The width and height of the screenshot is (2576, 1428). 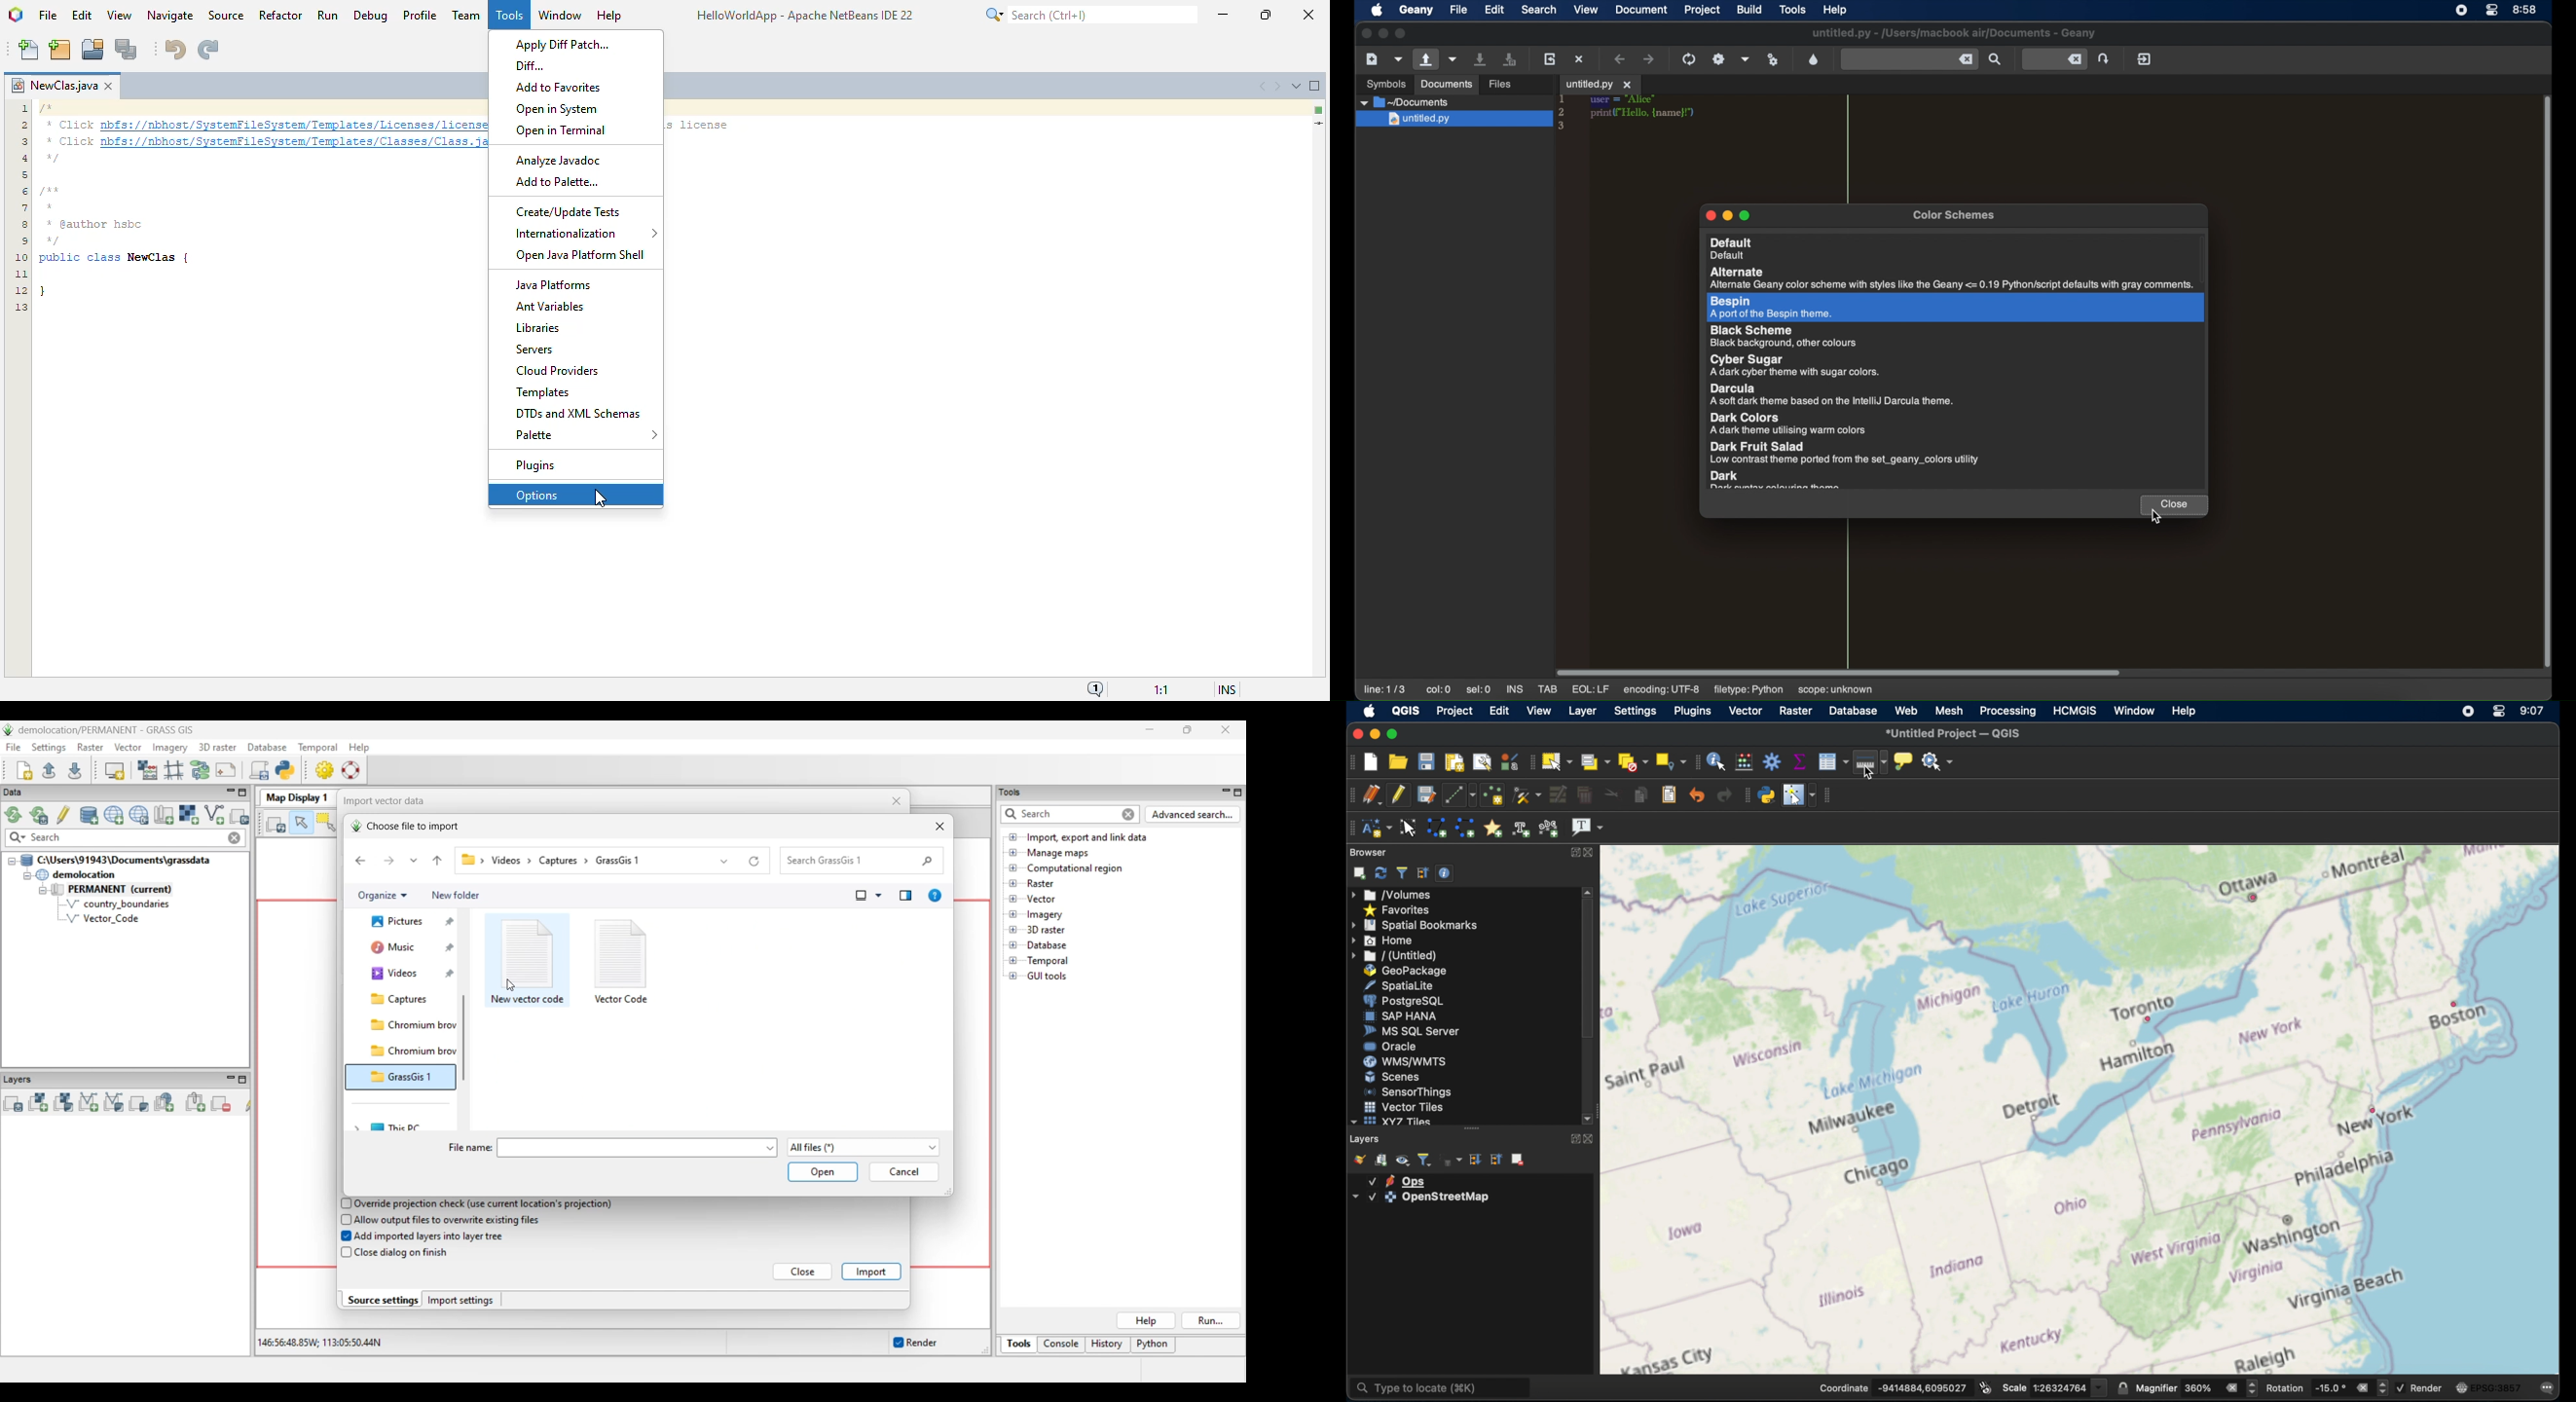 What do you see at coordinates (1417, 1198) in the screenshot?
I see `layer` at bounding box center [1417, 1198].